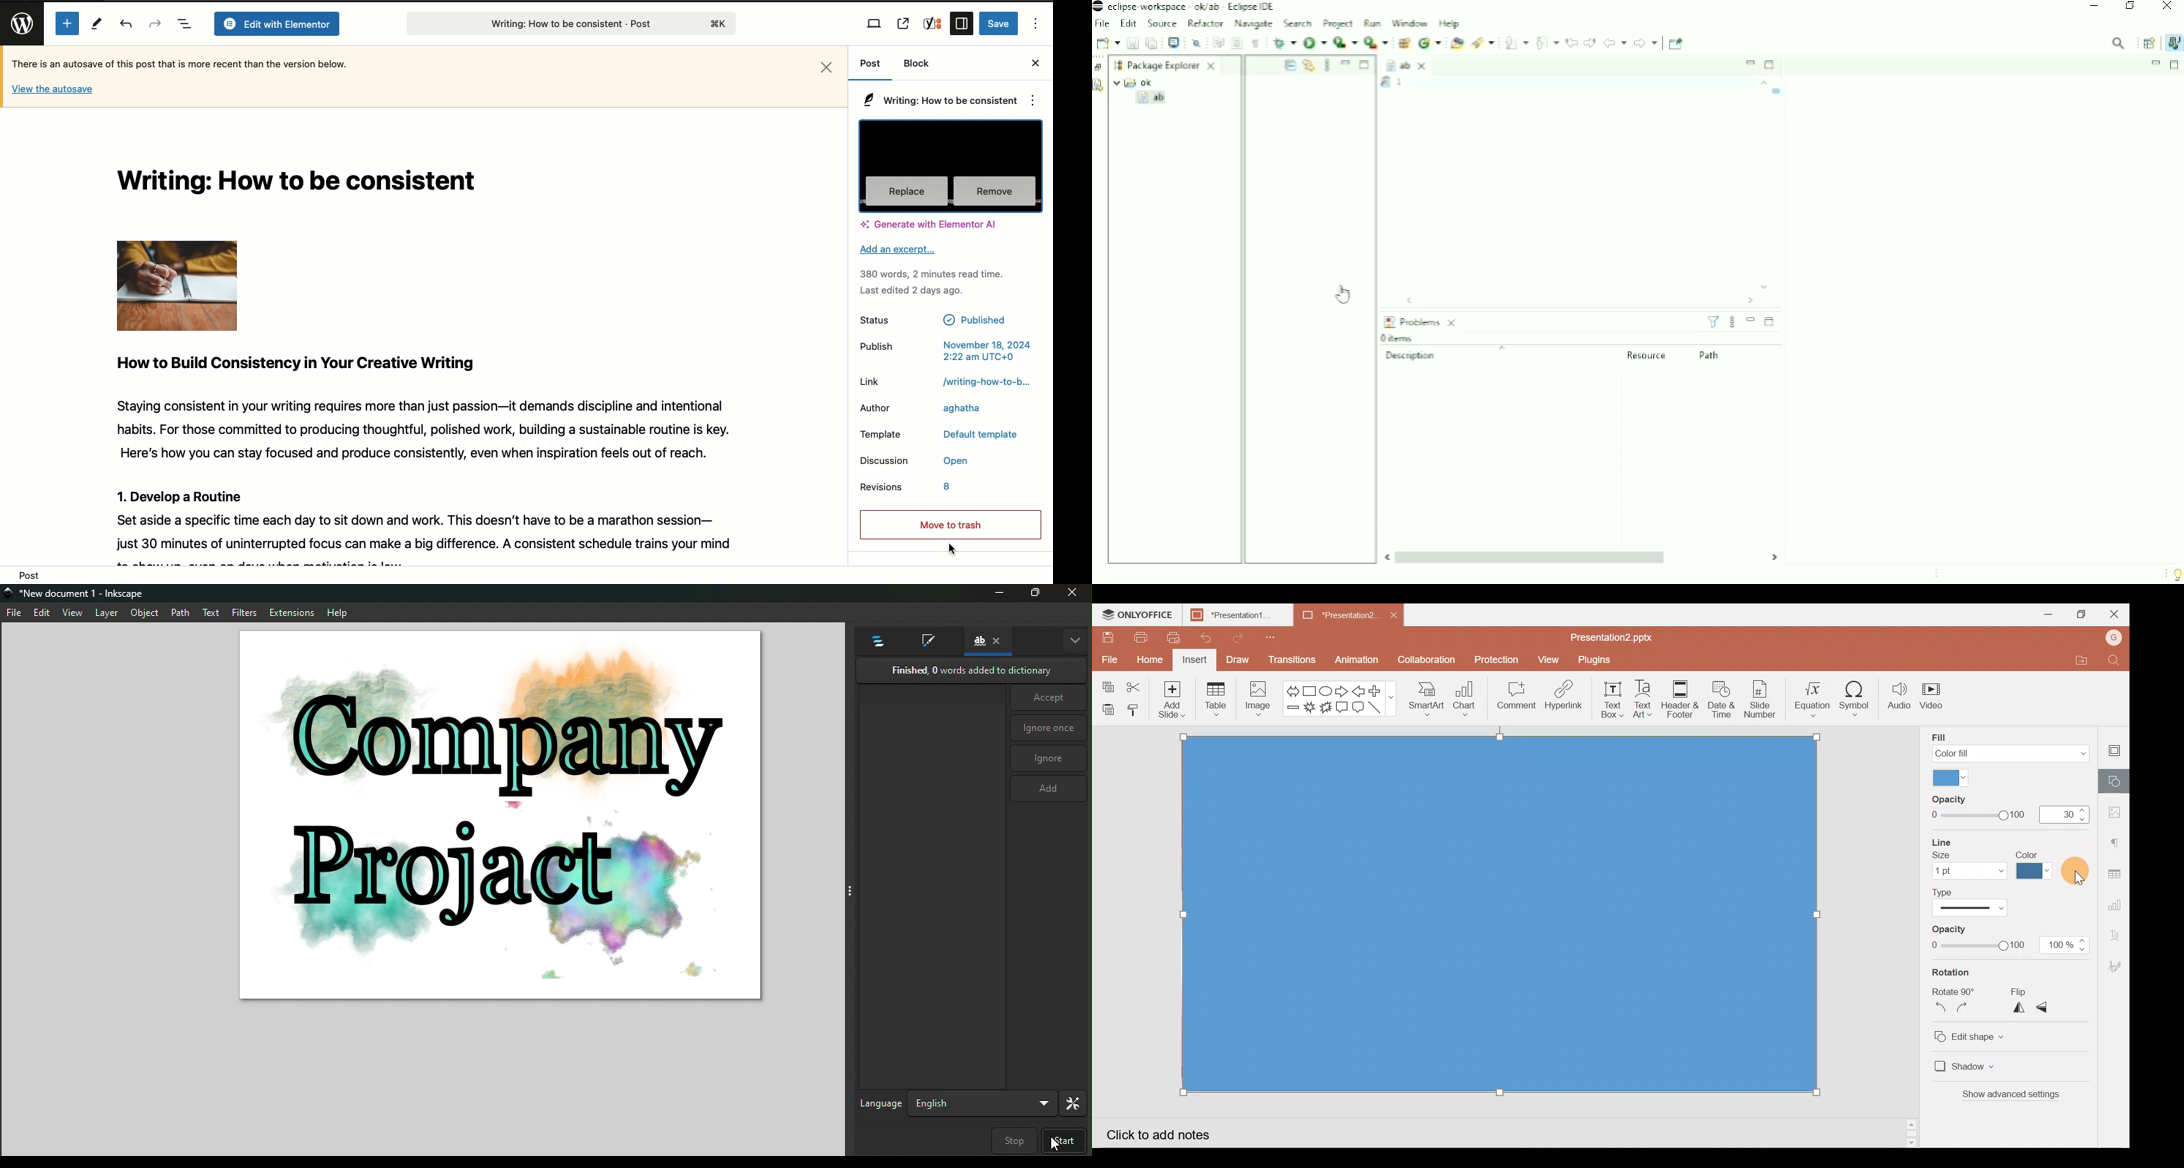 Image resolution: width=2184 pixels, height=1176 pixels. I want to click on Replace, so click(907, 192).